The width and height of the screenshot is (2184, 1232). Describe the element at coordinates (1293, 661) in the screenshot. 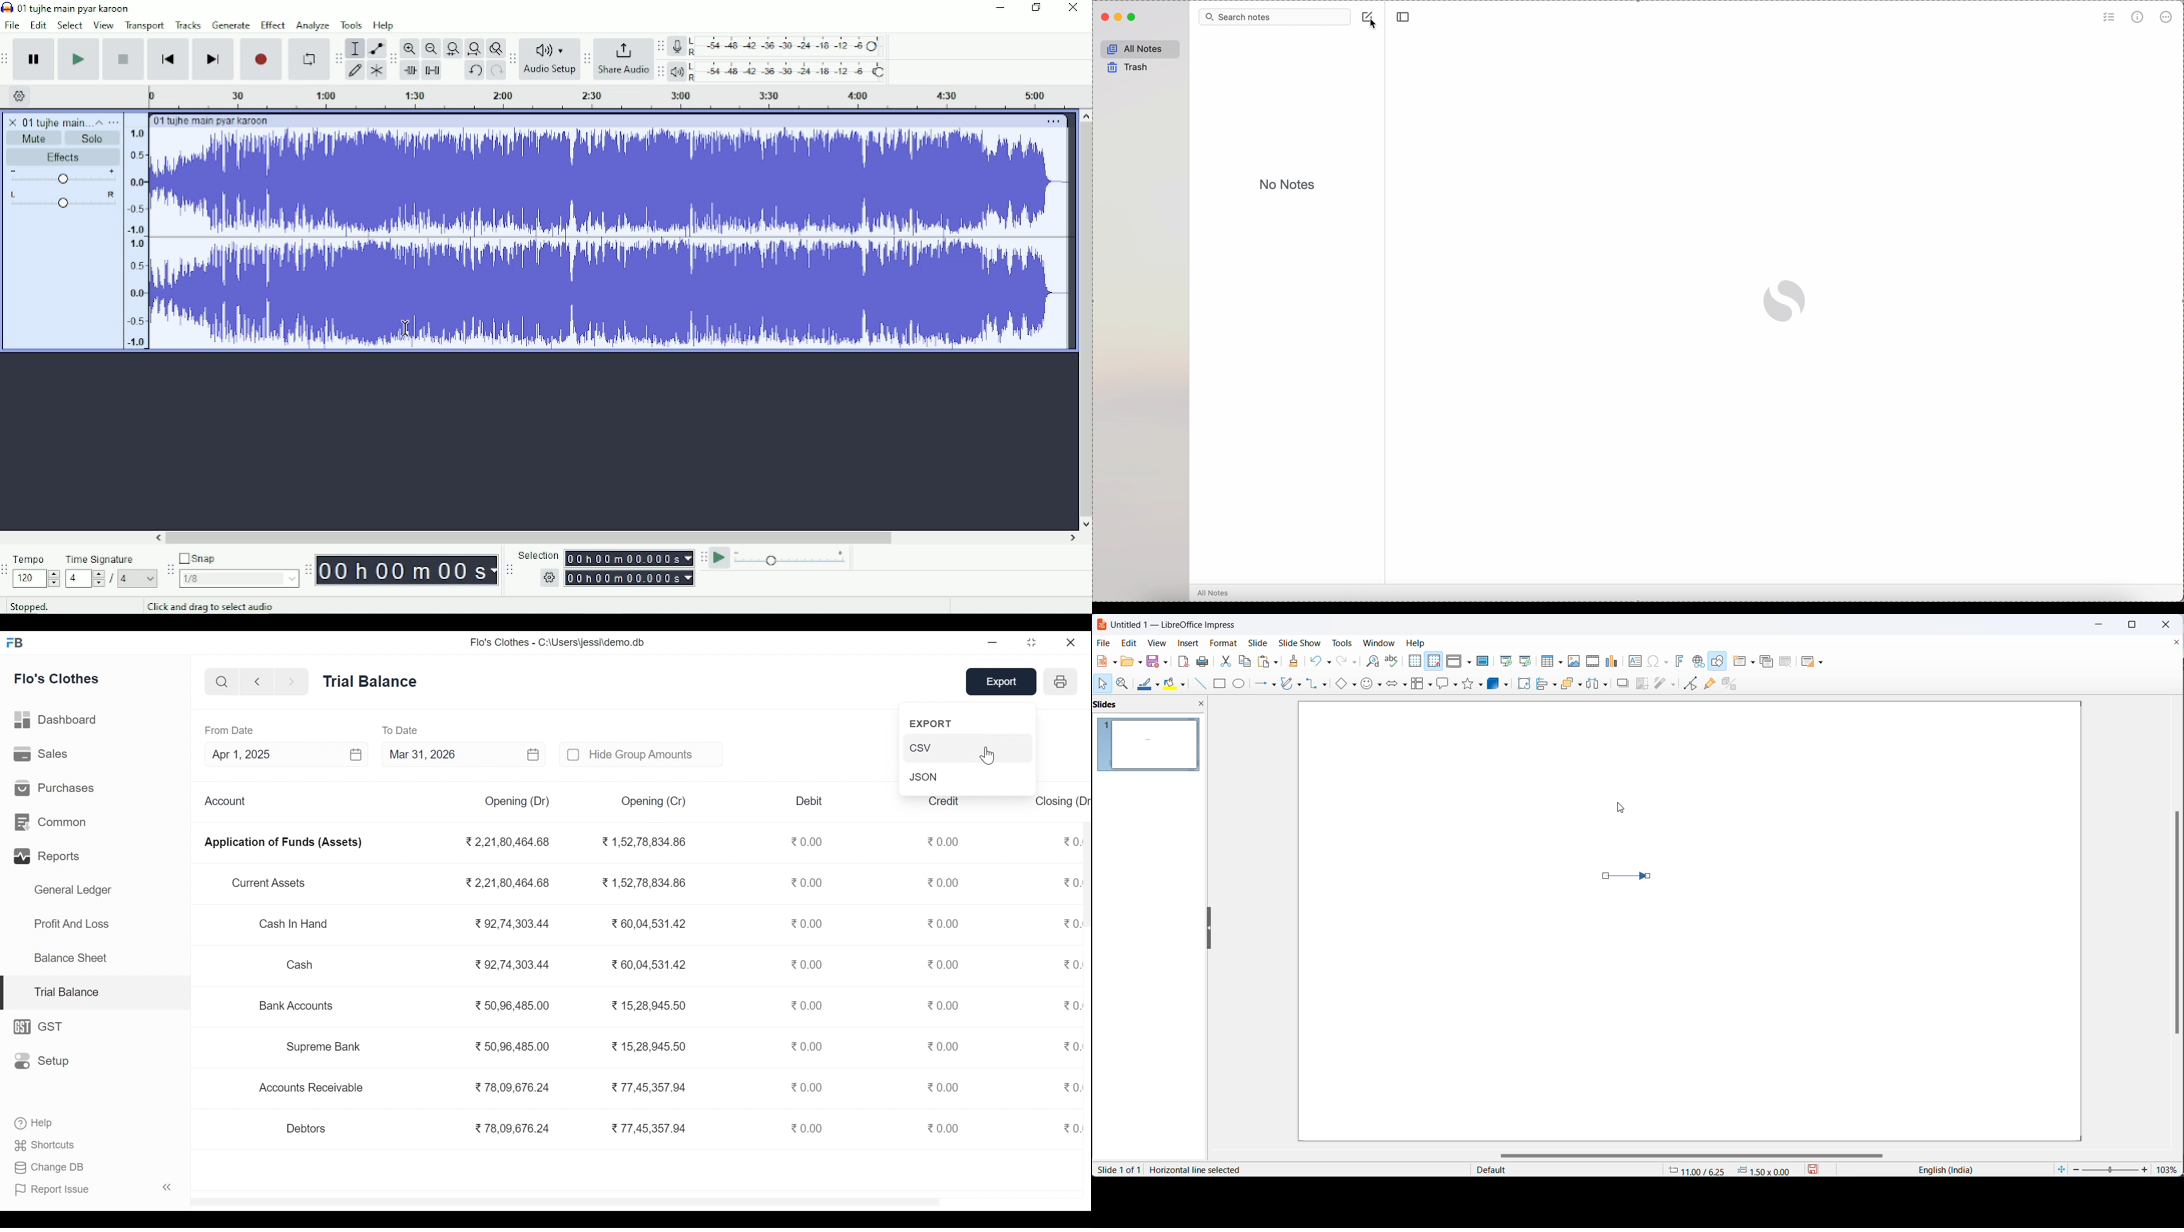

I see `clone formatting` at that location.